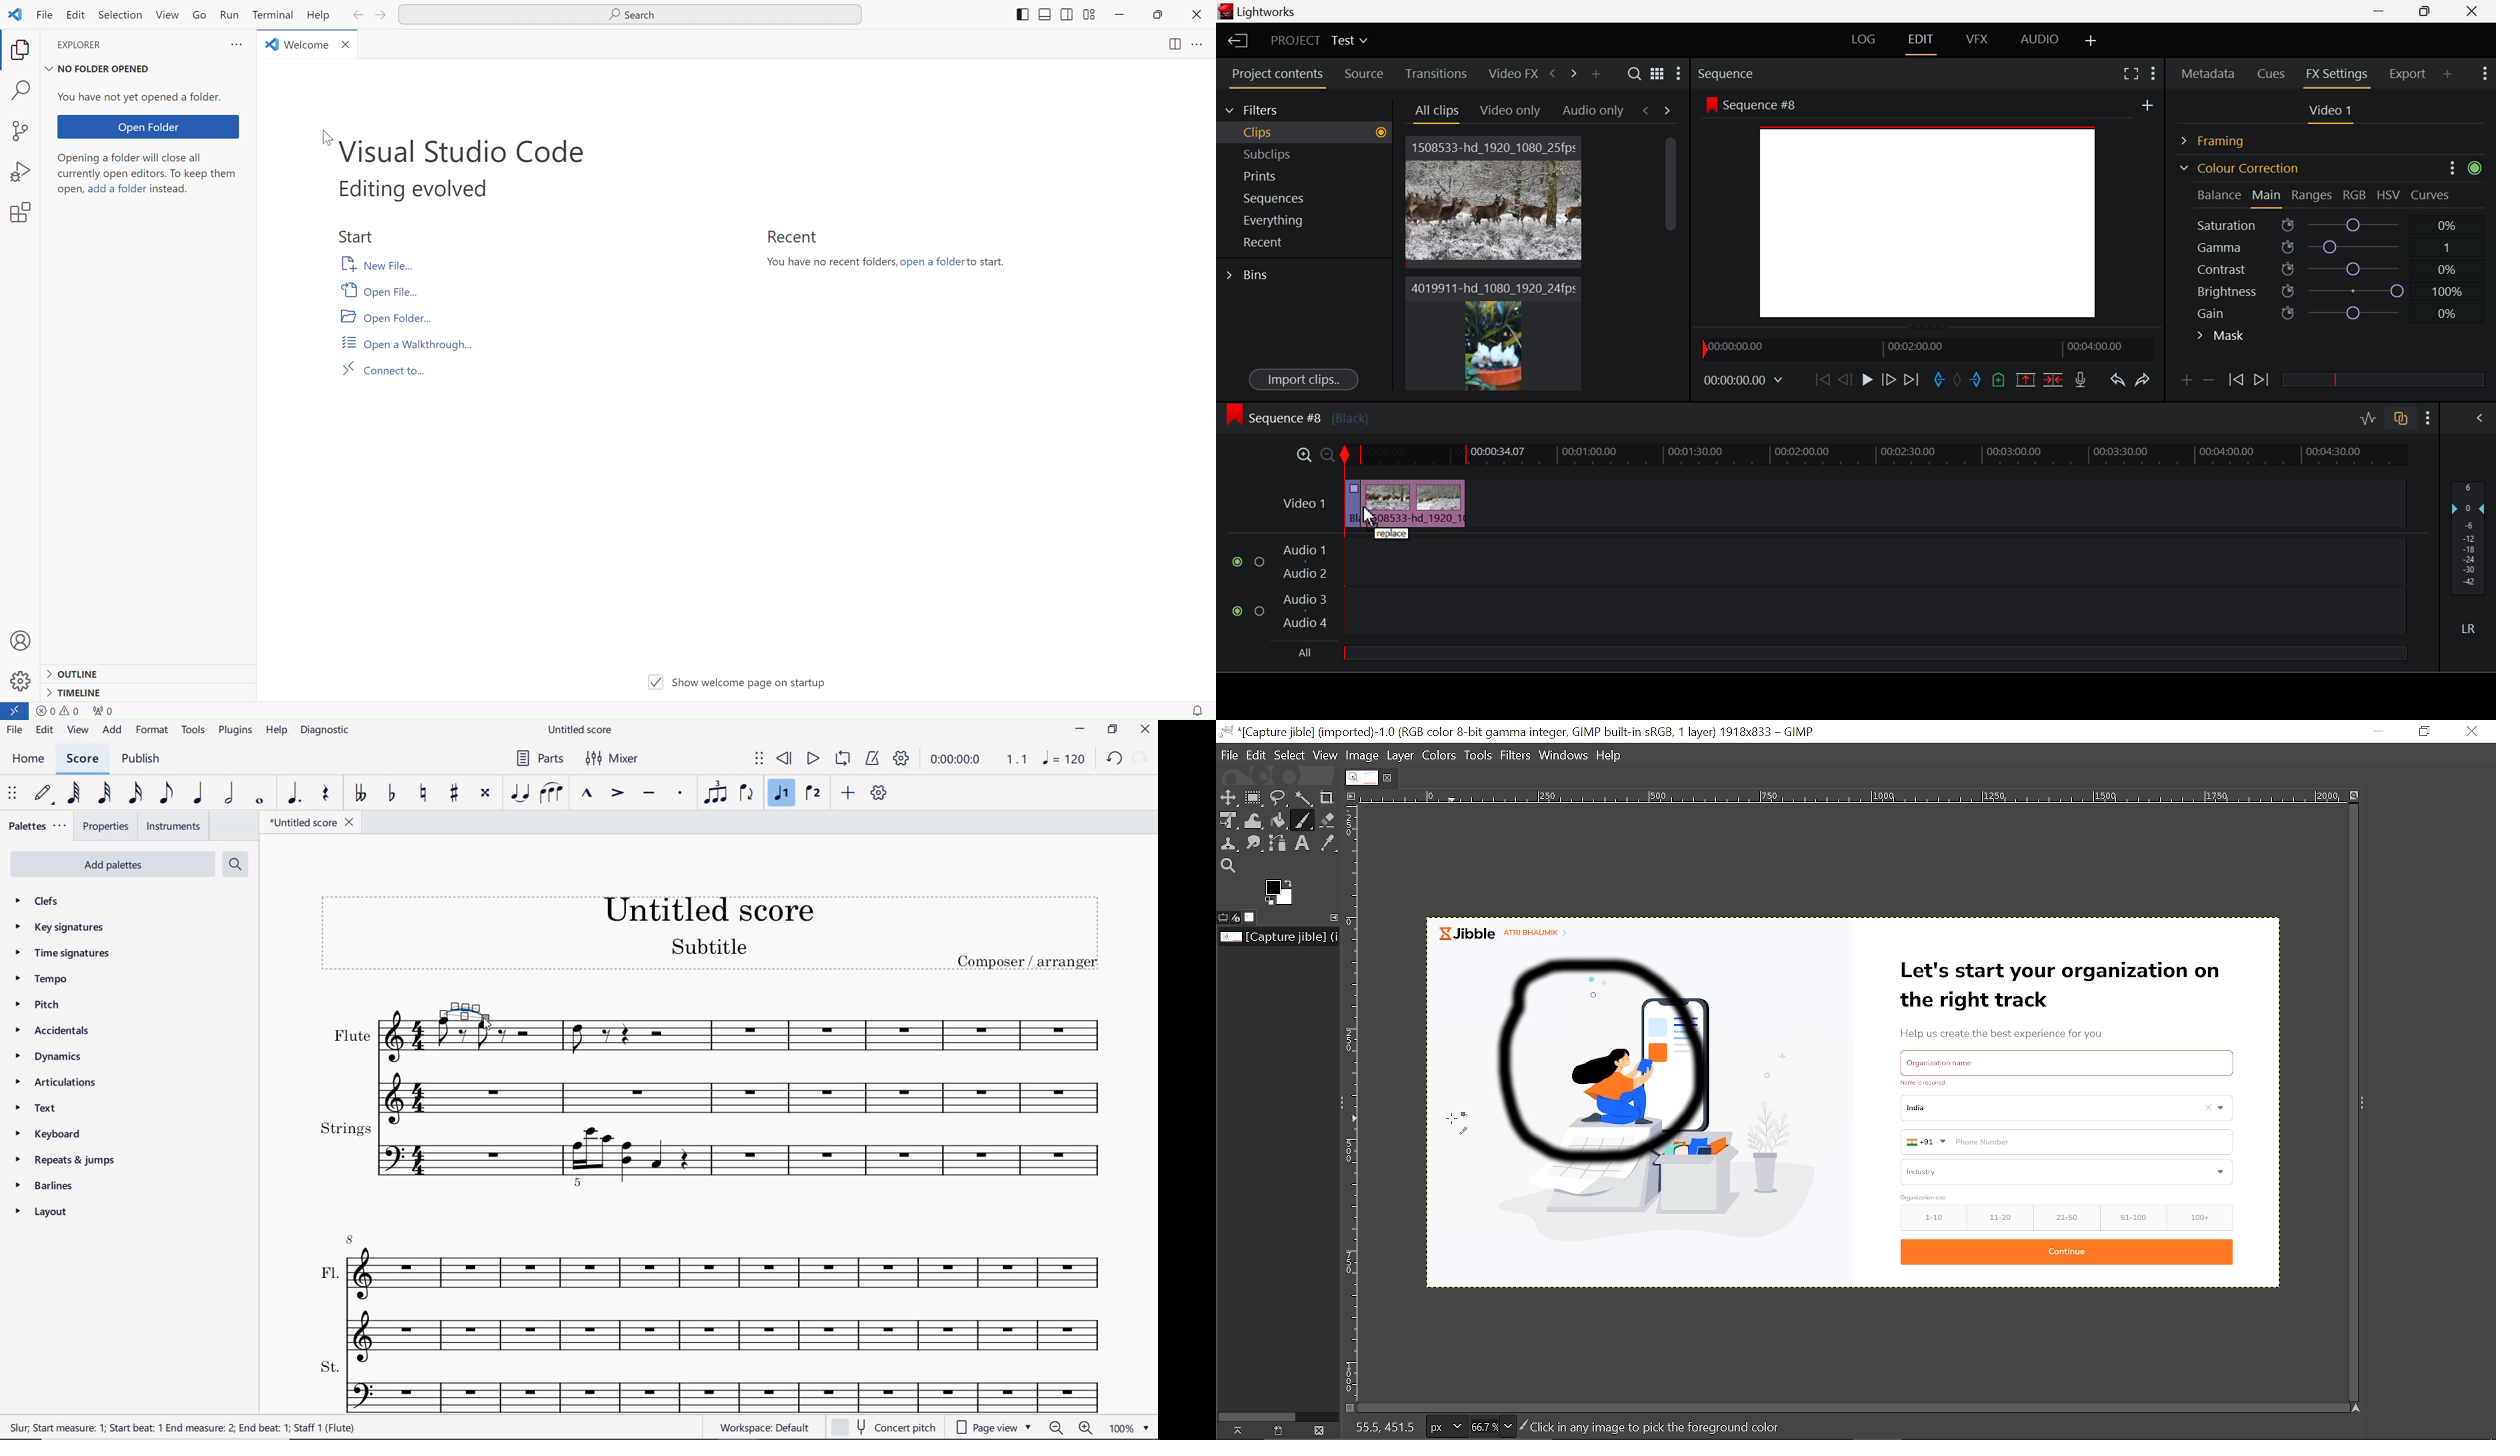 The width and height of the screenshot is (2520, 1456). I want to click on Zoom, so click(1490, 1427).